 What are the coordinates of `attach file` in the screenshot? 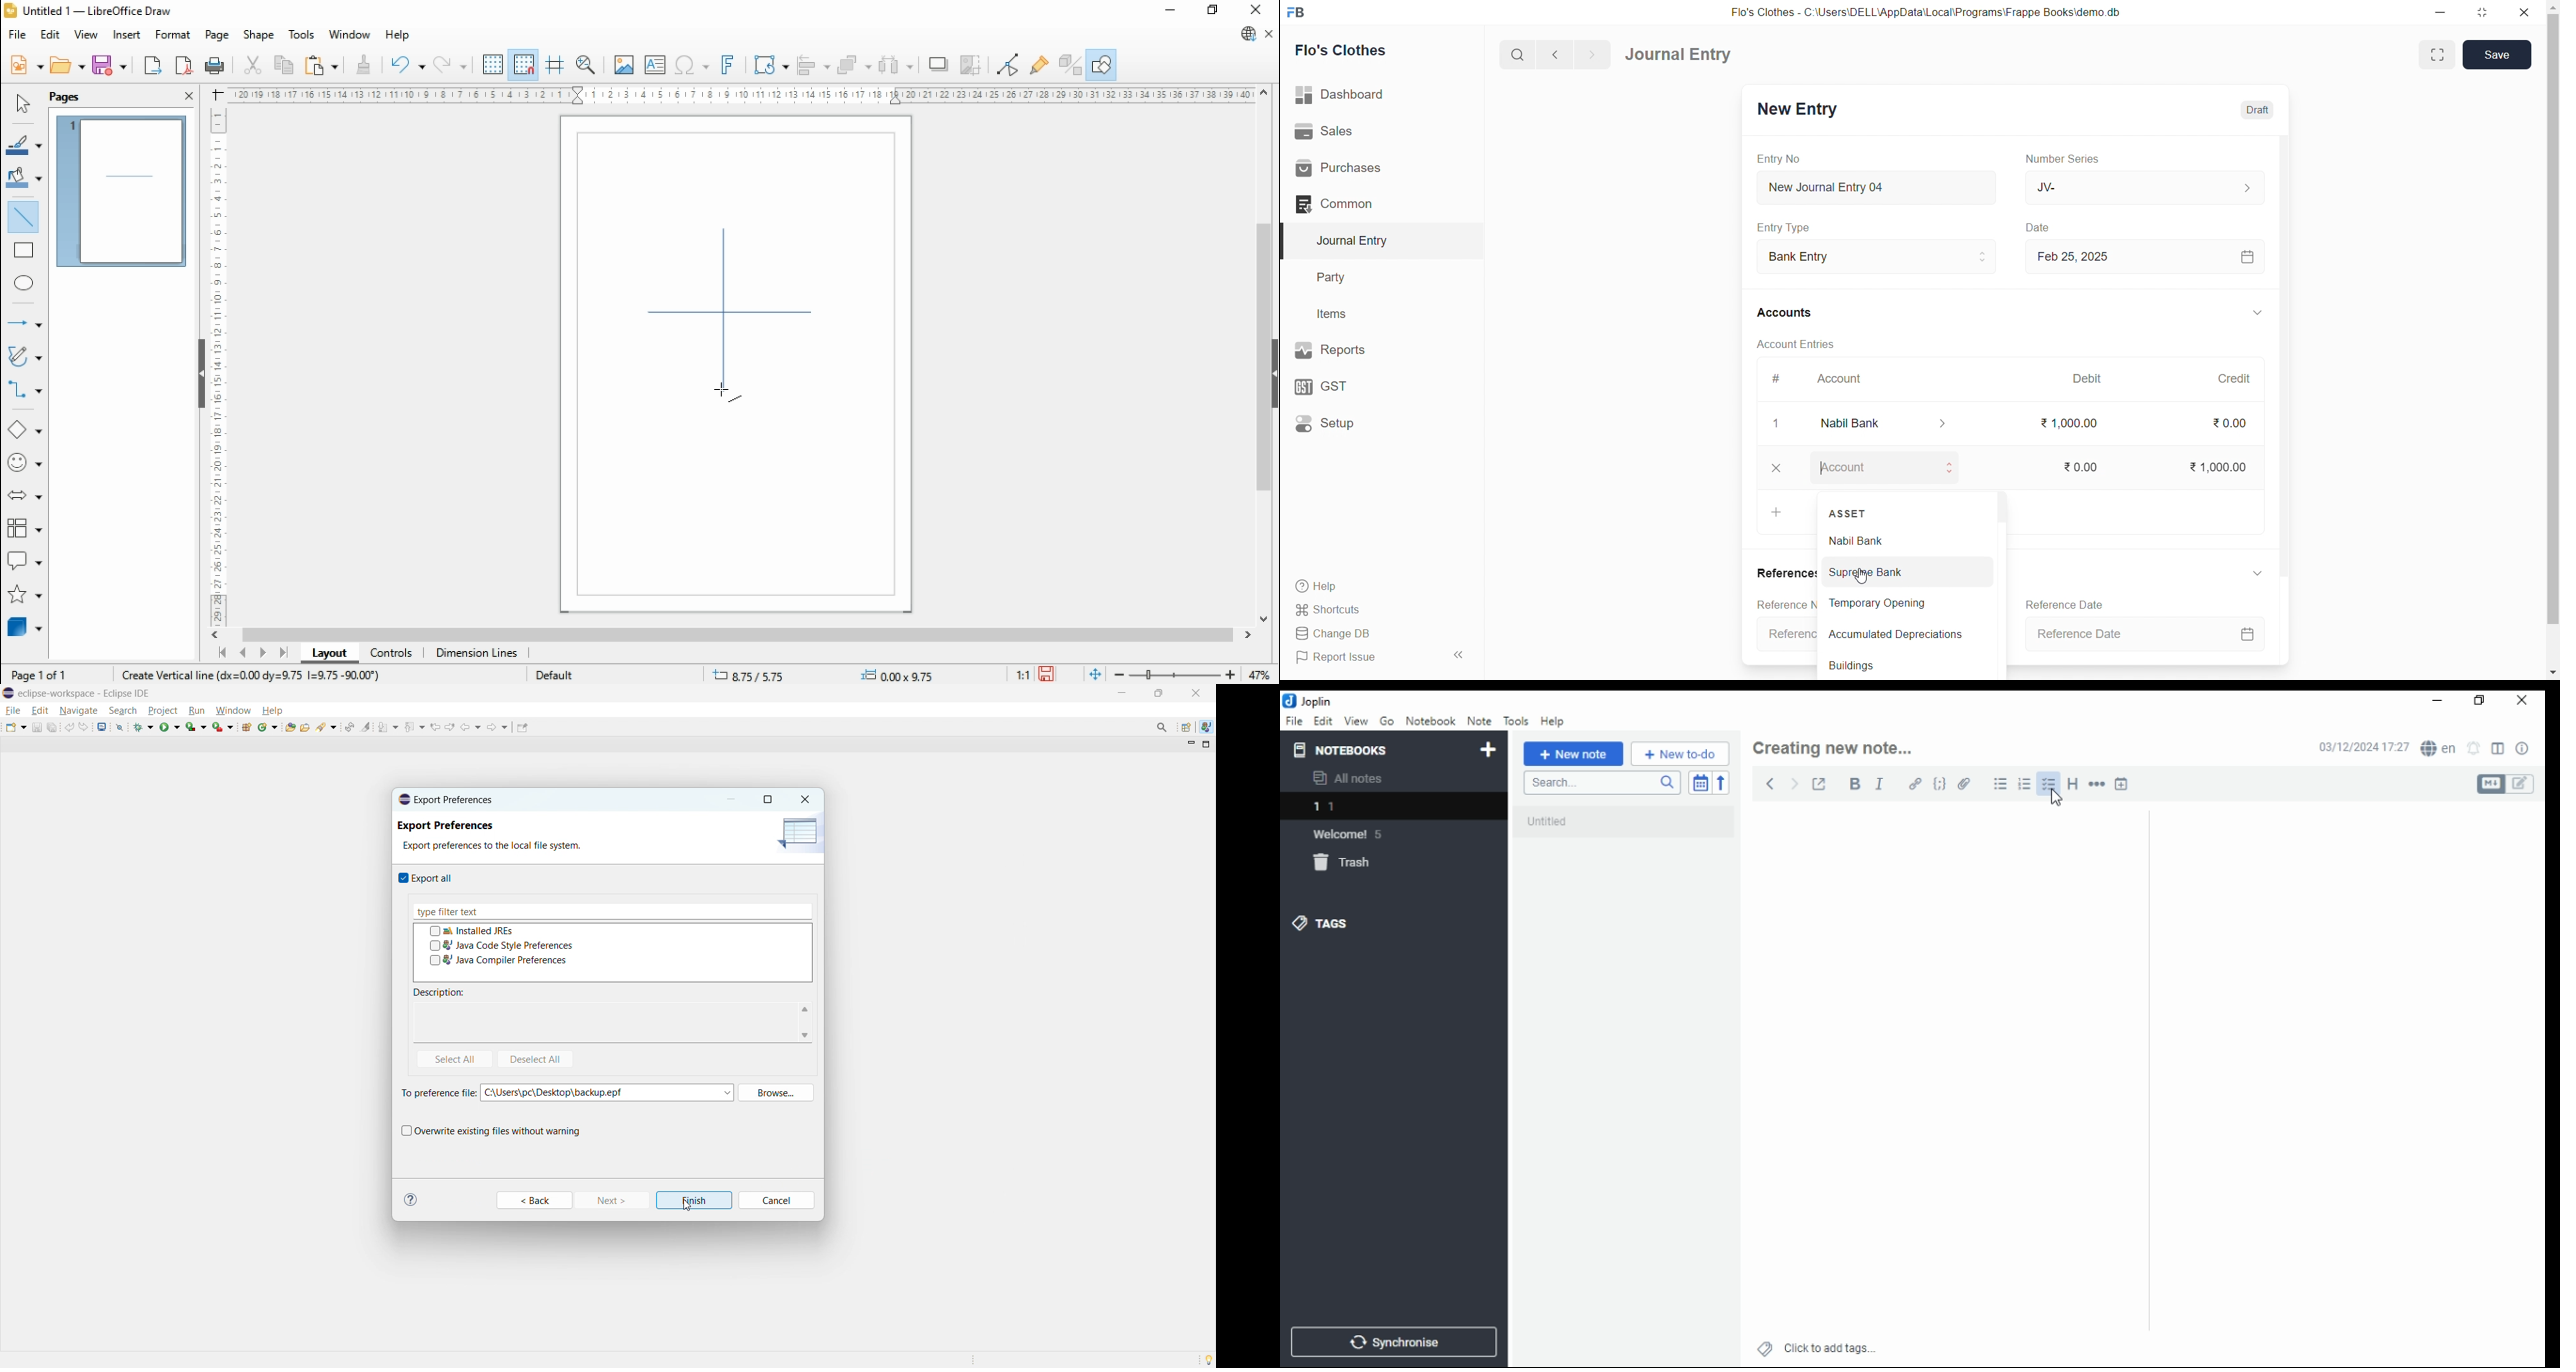 It's located at (1963, 785).